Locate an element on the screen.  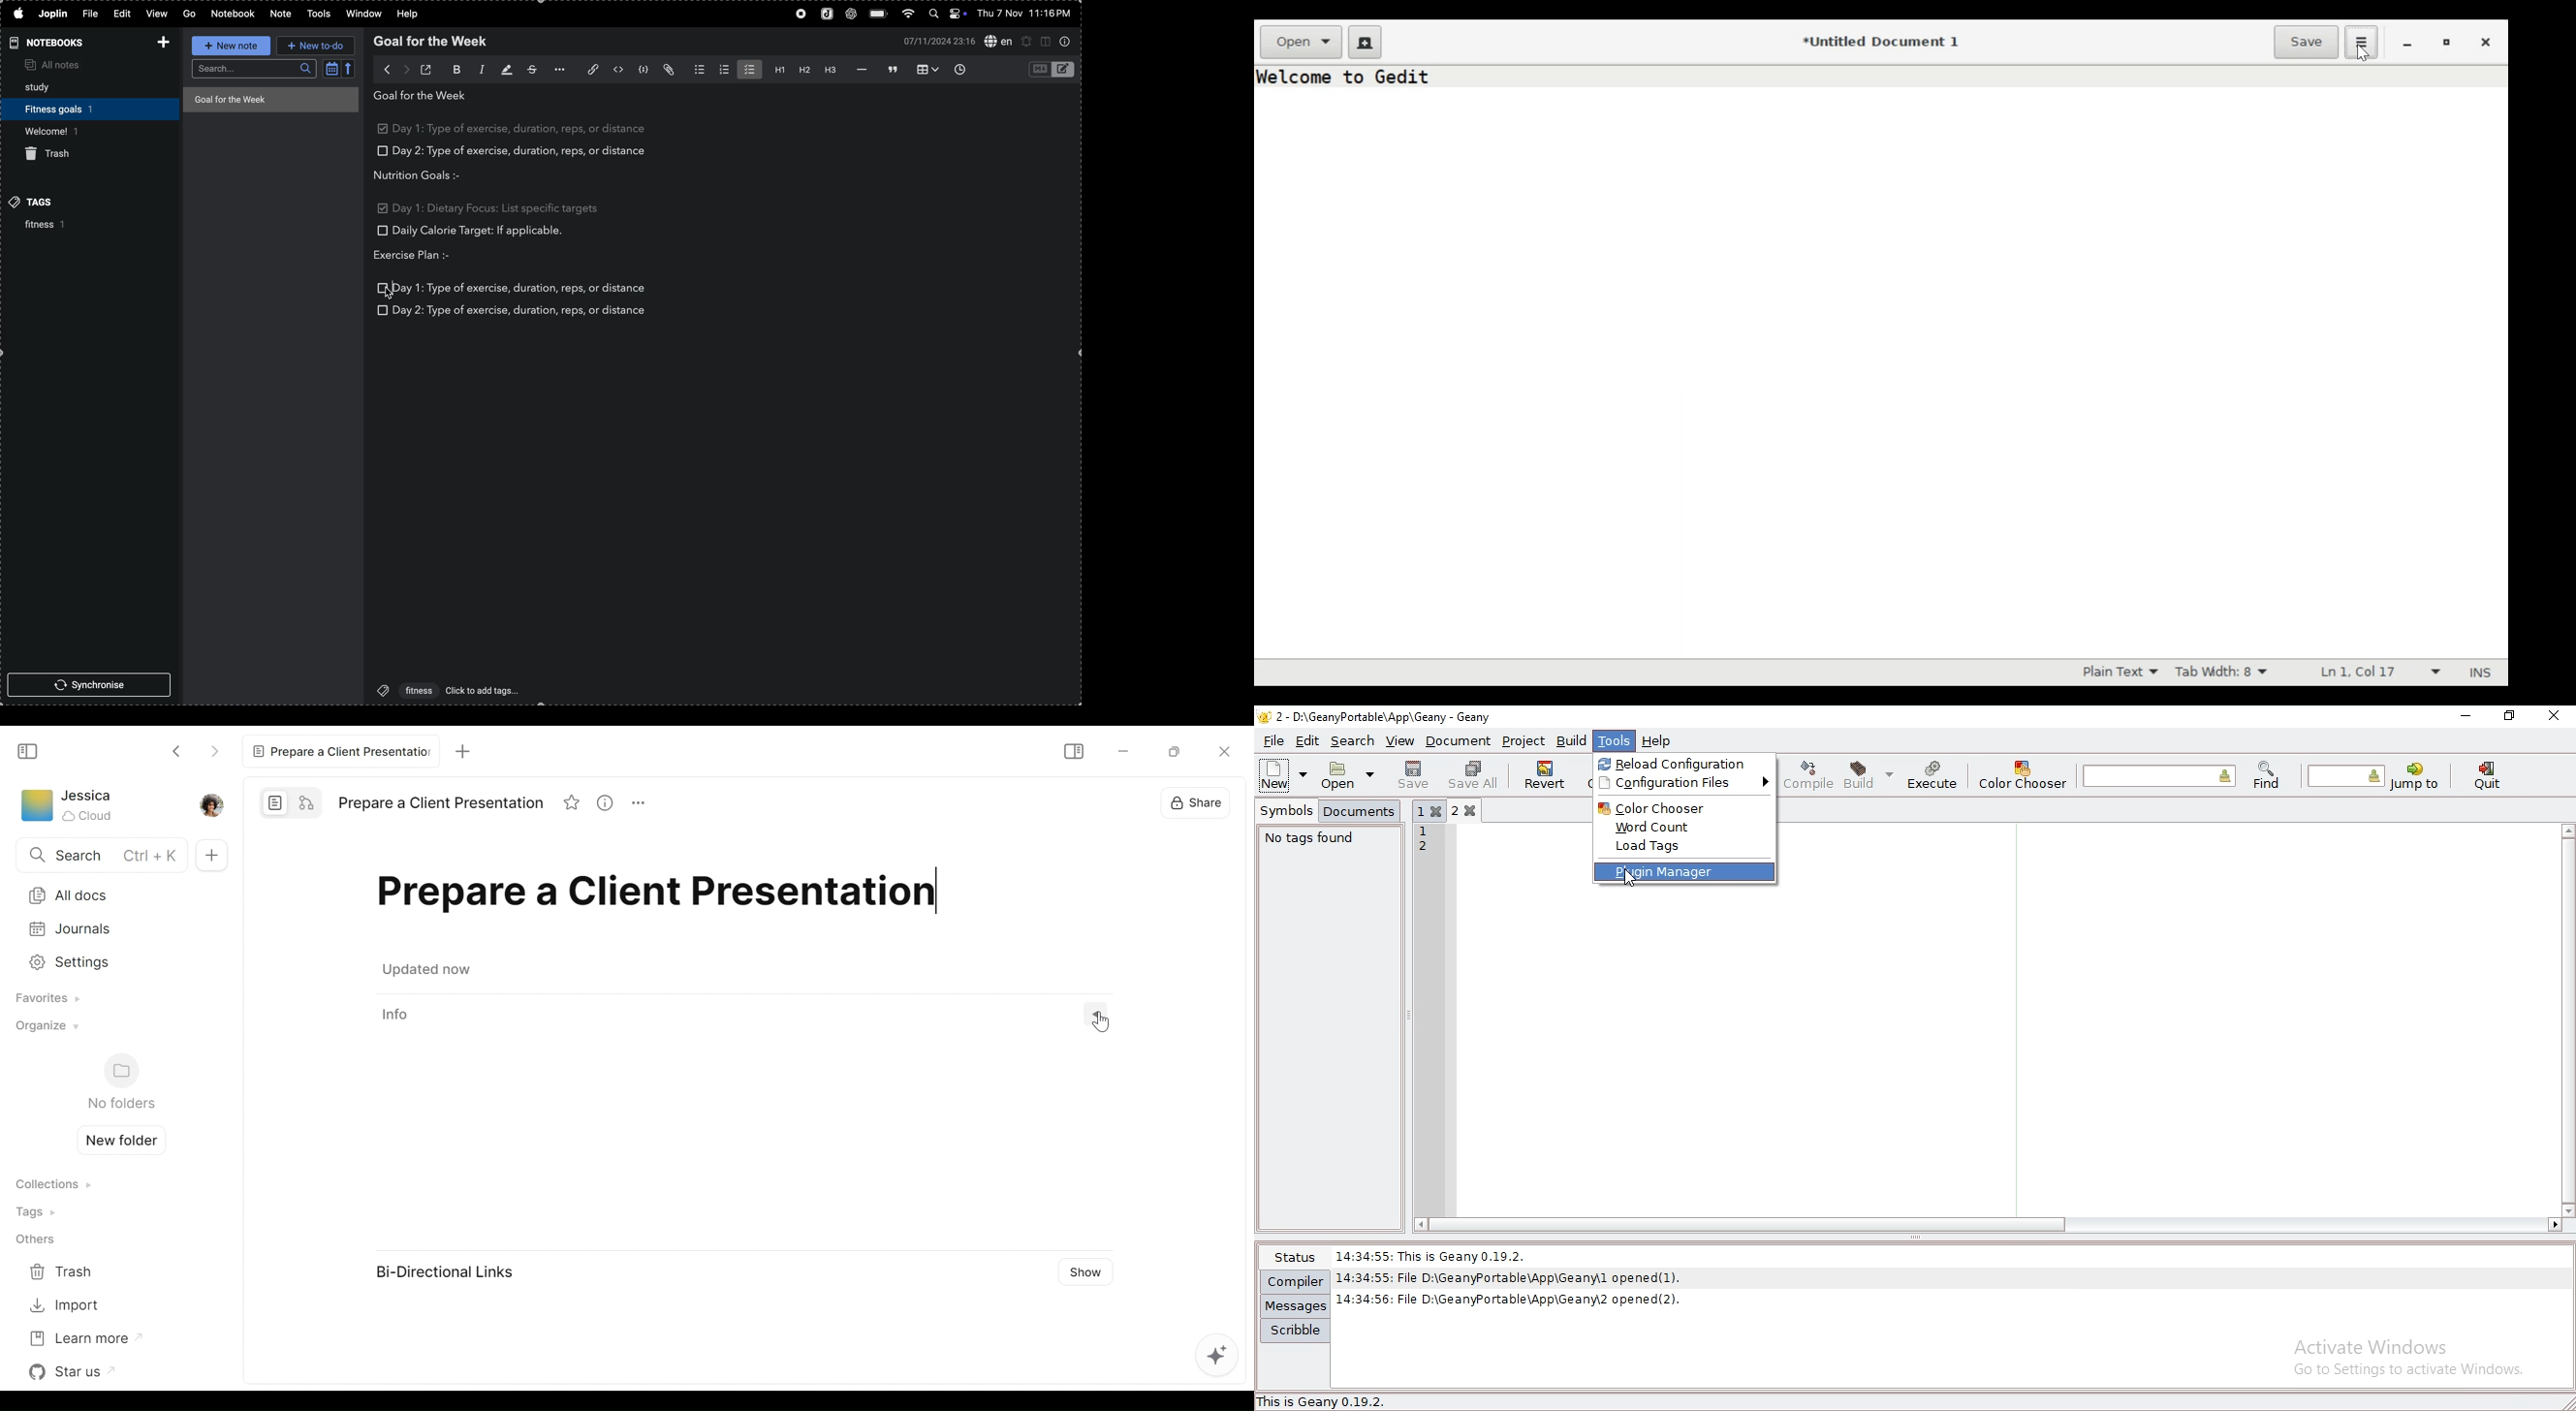
insert edit link is located at coordinates (588, 69).